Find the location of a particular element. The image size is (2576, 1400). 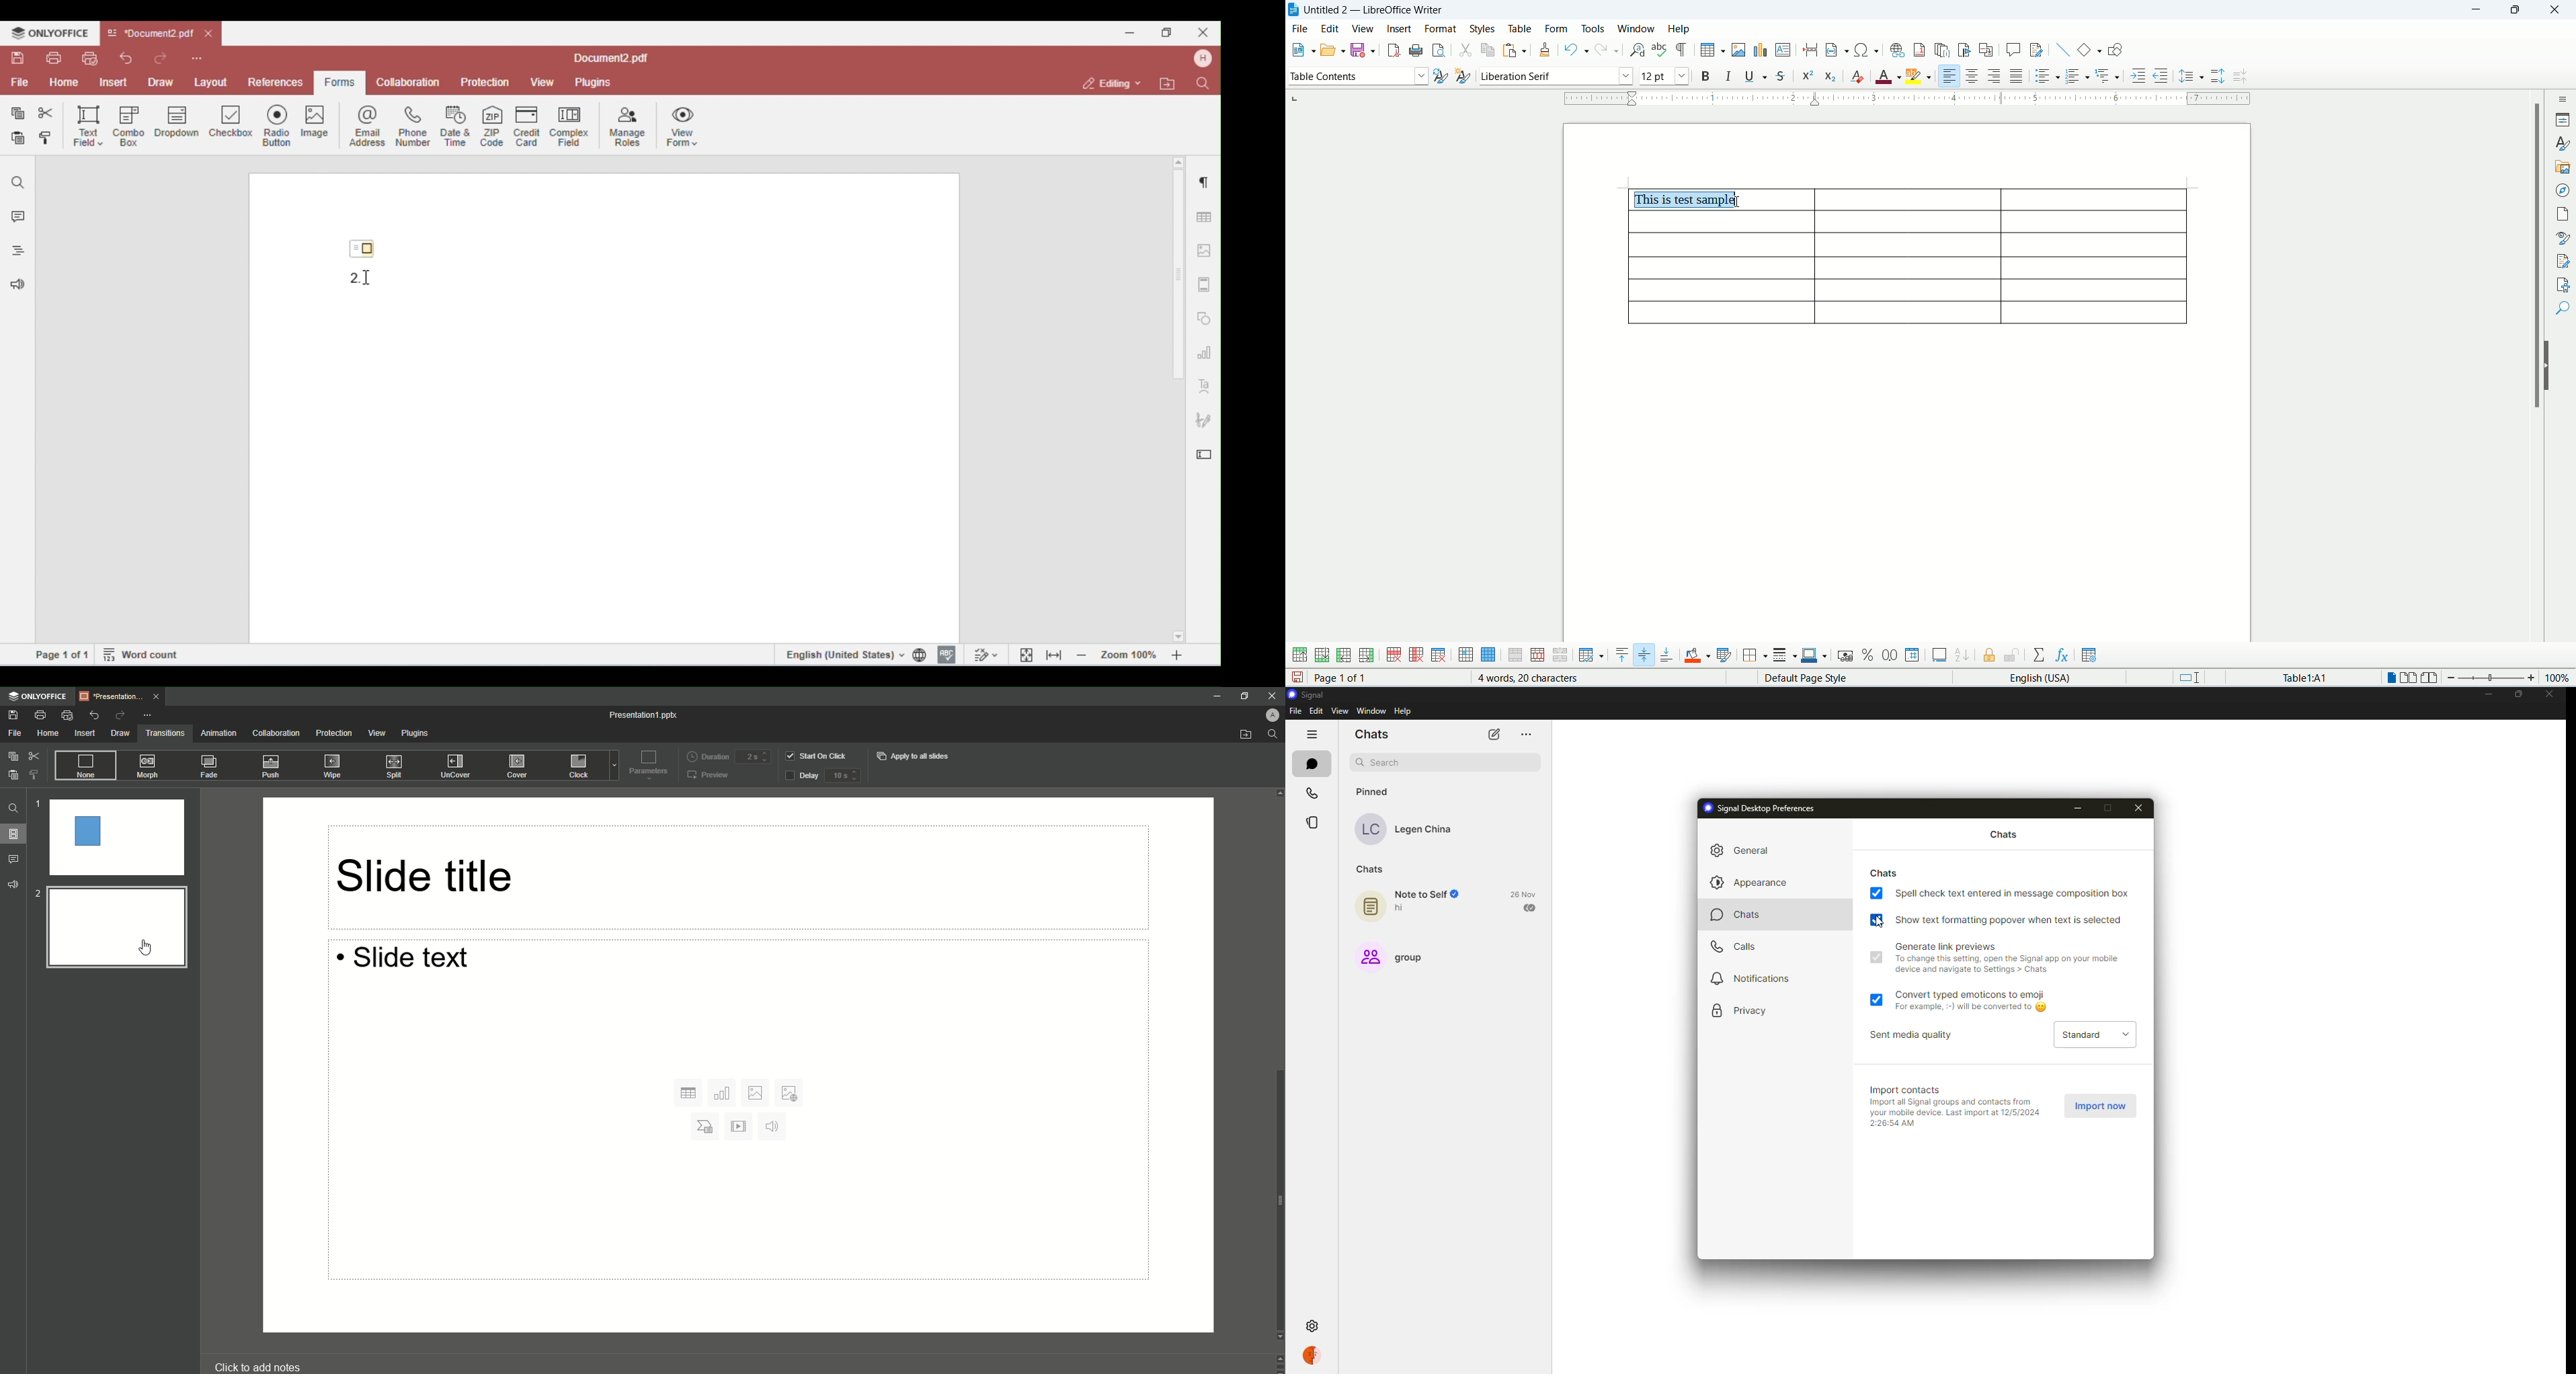

Choose Style is located at coordinates (36, 775).